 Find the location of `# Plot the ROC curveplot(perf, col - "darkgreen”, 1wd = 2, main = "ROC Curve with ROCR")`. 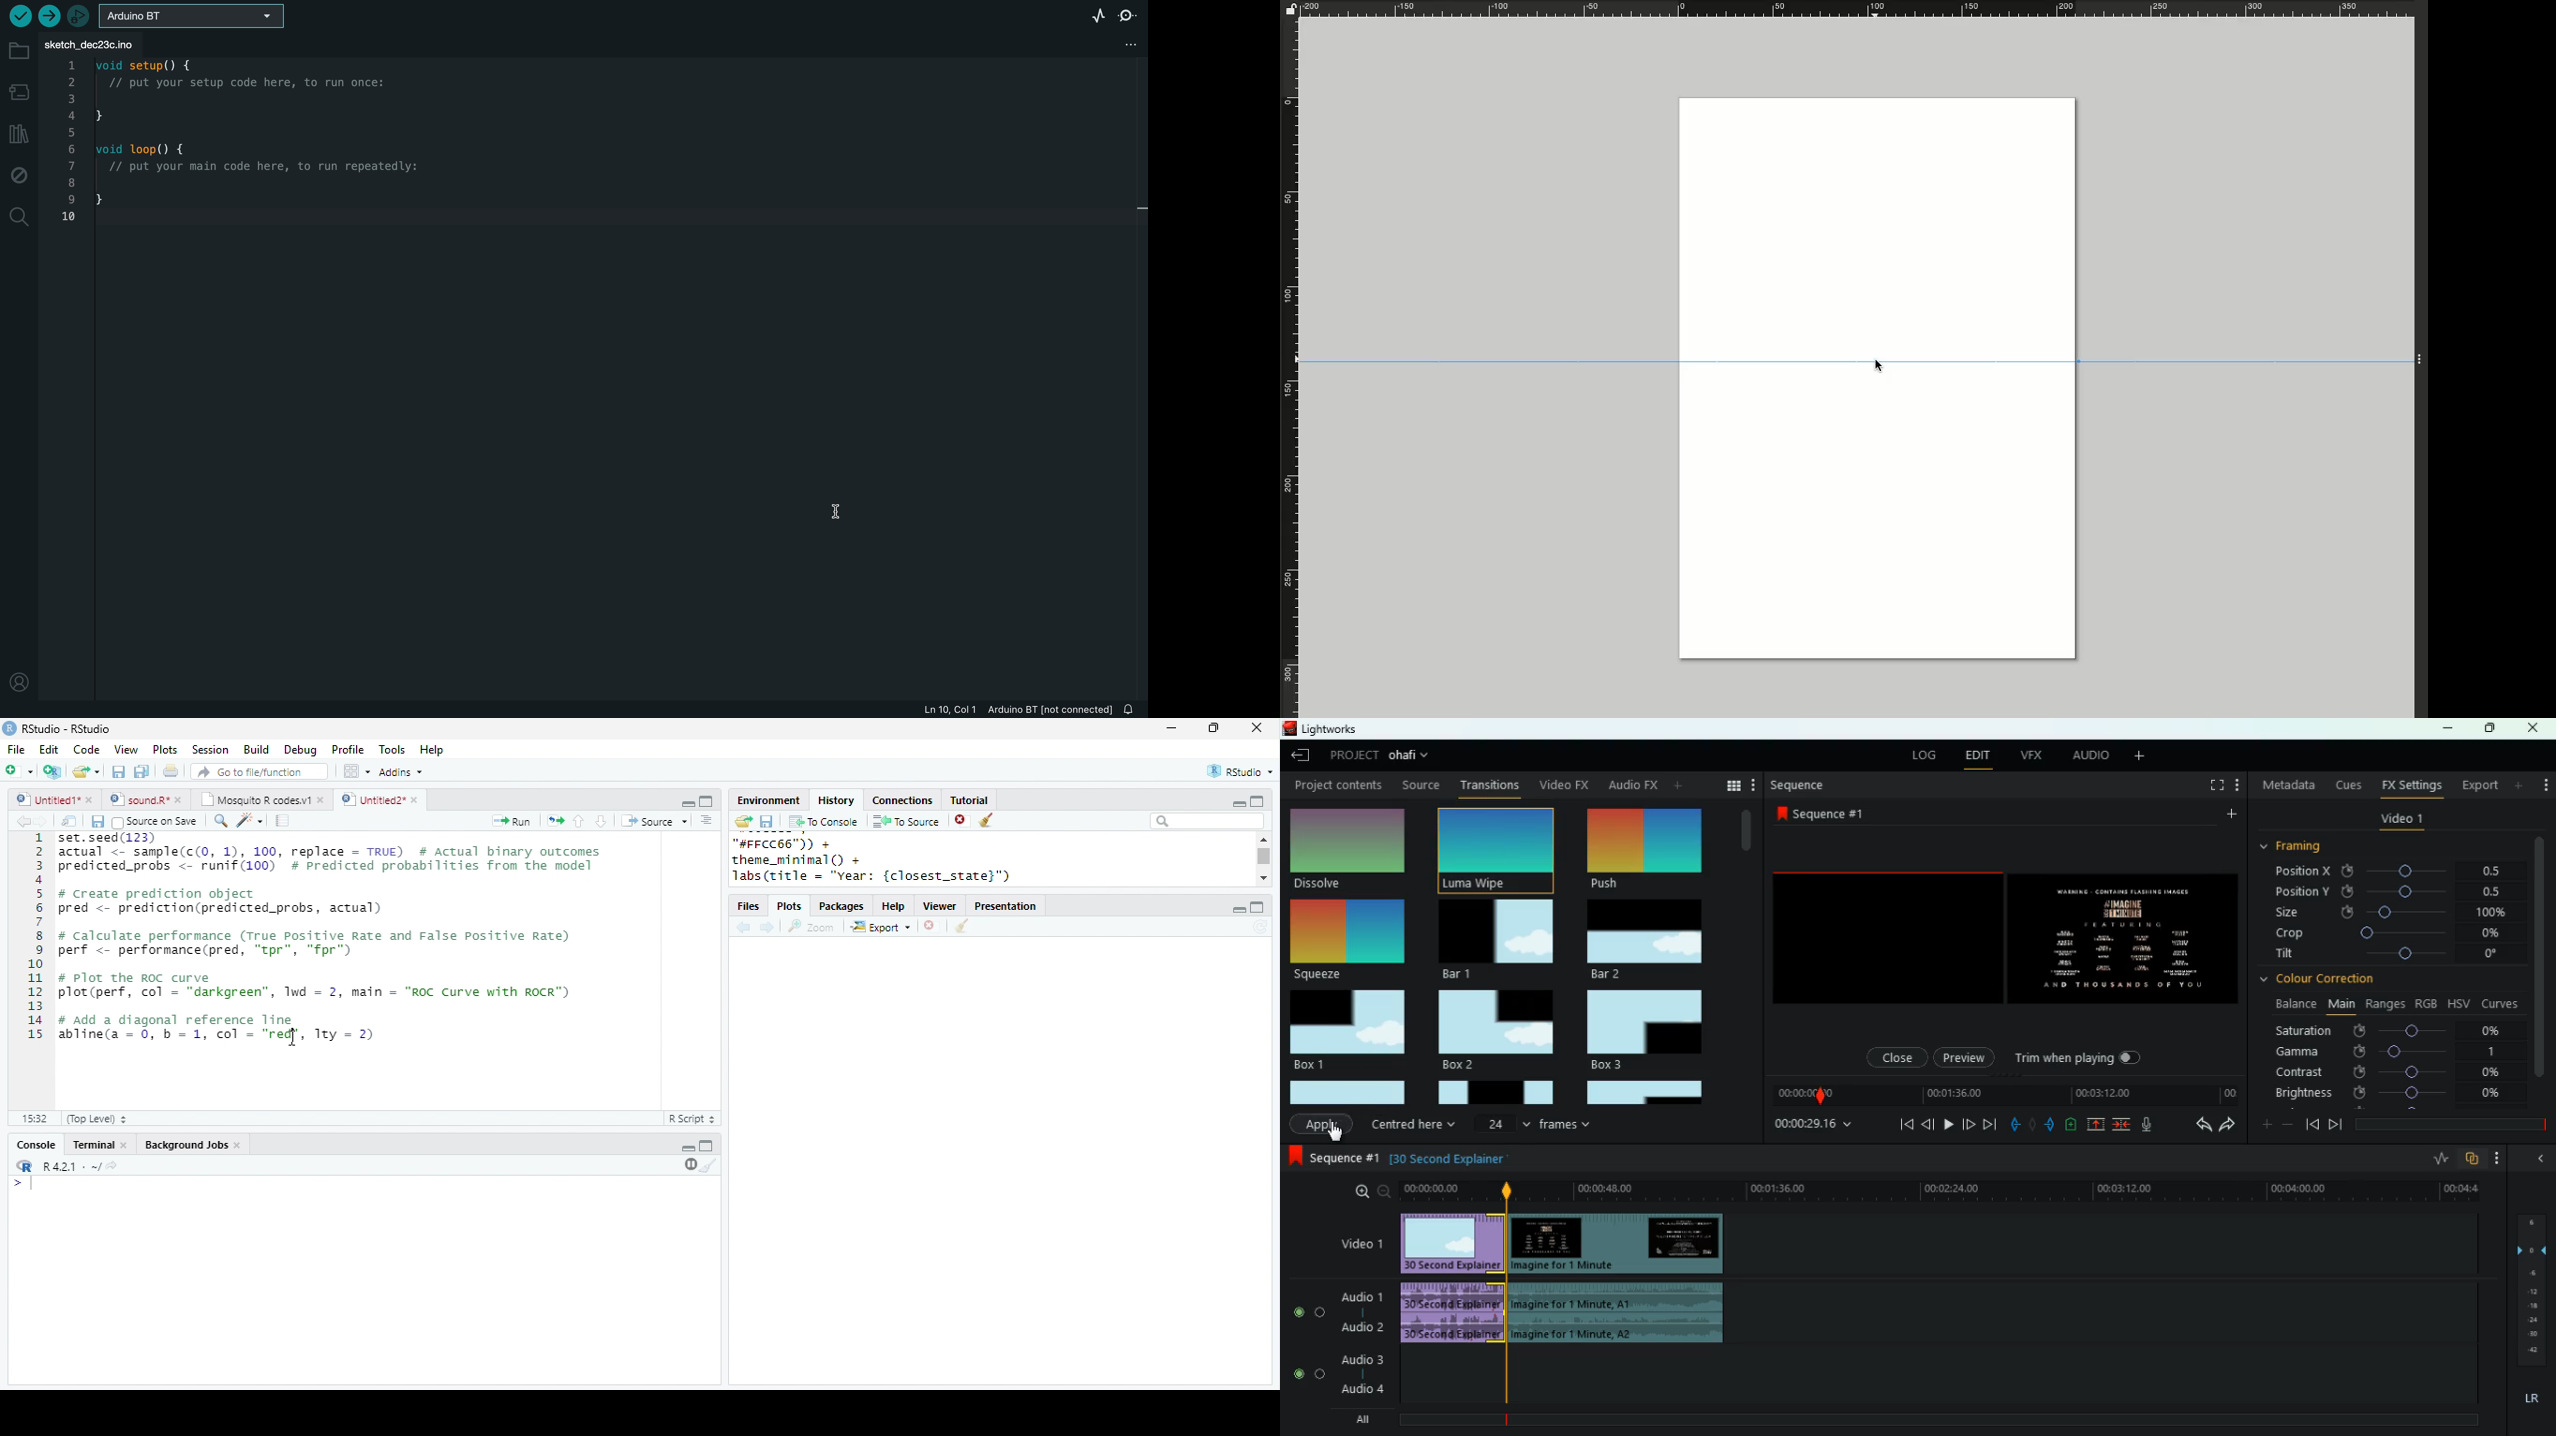

# Plot the ROC curveplot(perf, col - "darkgreen”, 1wd = 2, main = "ROC Curve with ROCR") is located at coordinates (317, 987).